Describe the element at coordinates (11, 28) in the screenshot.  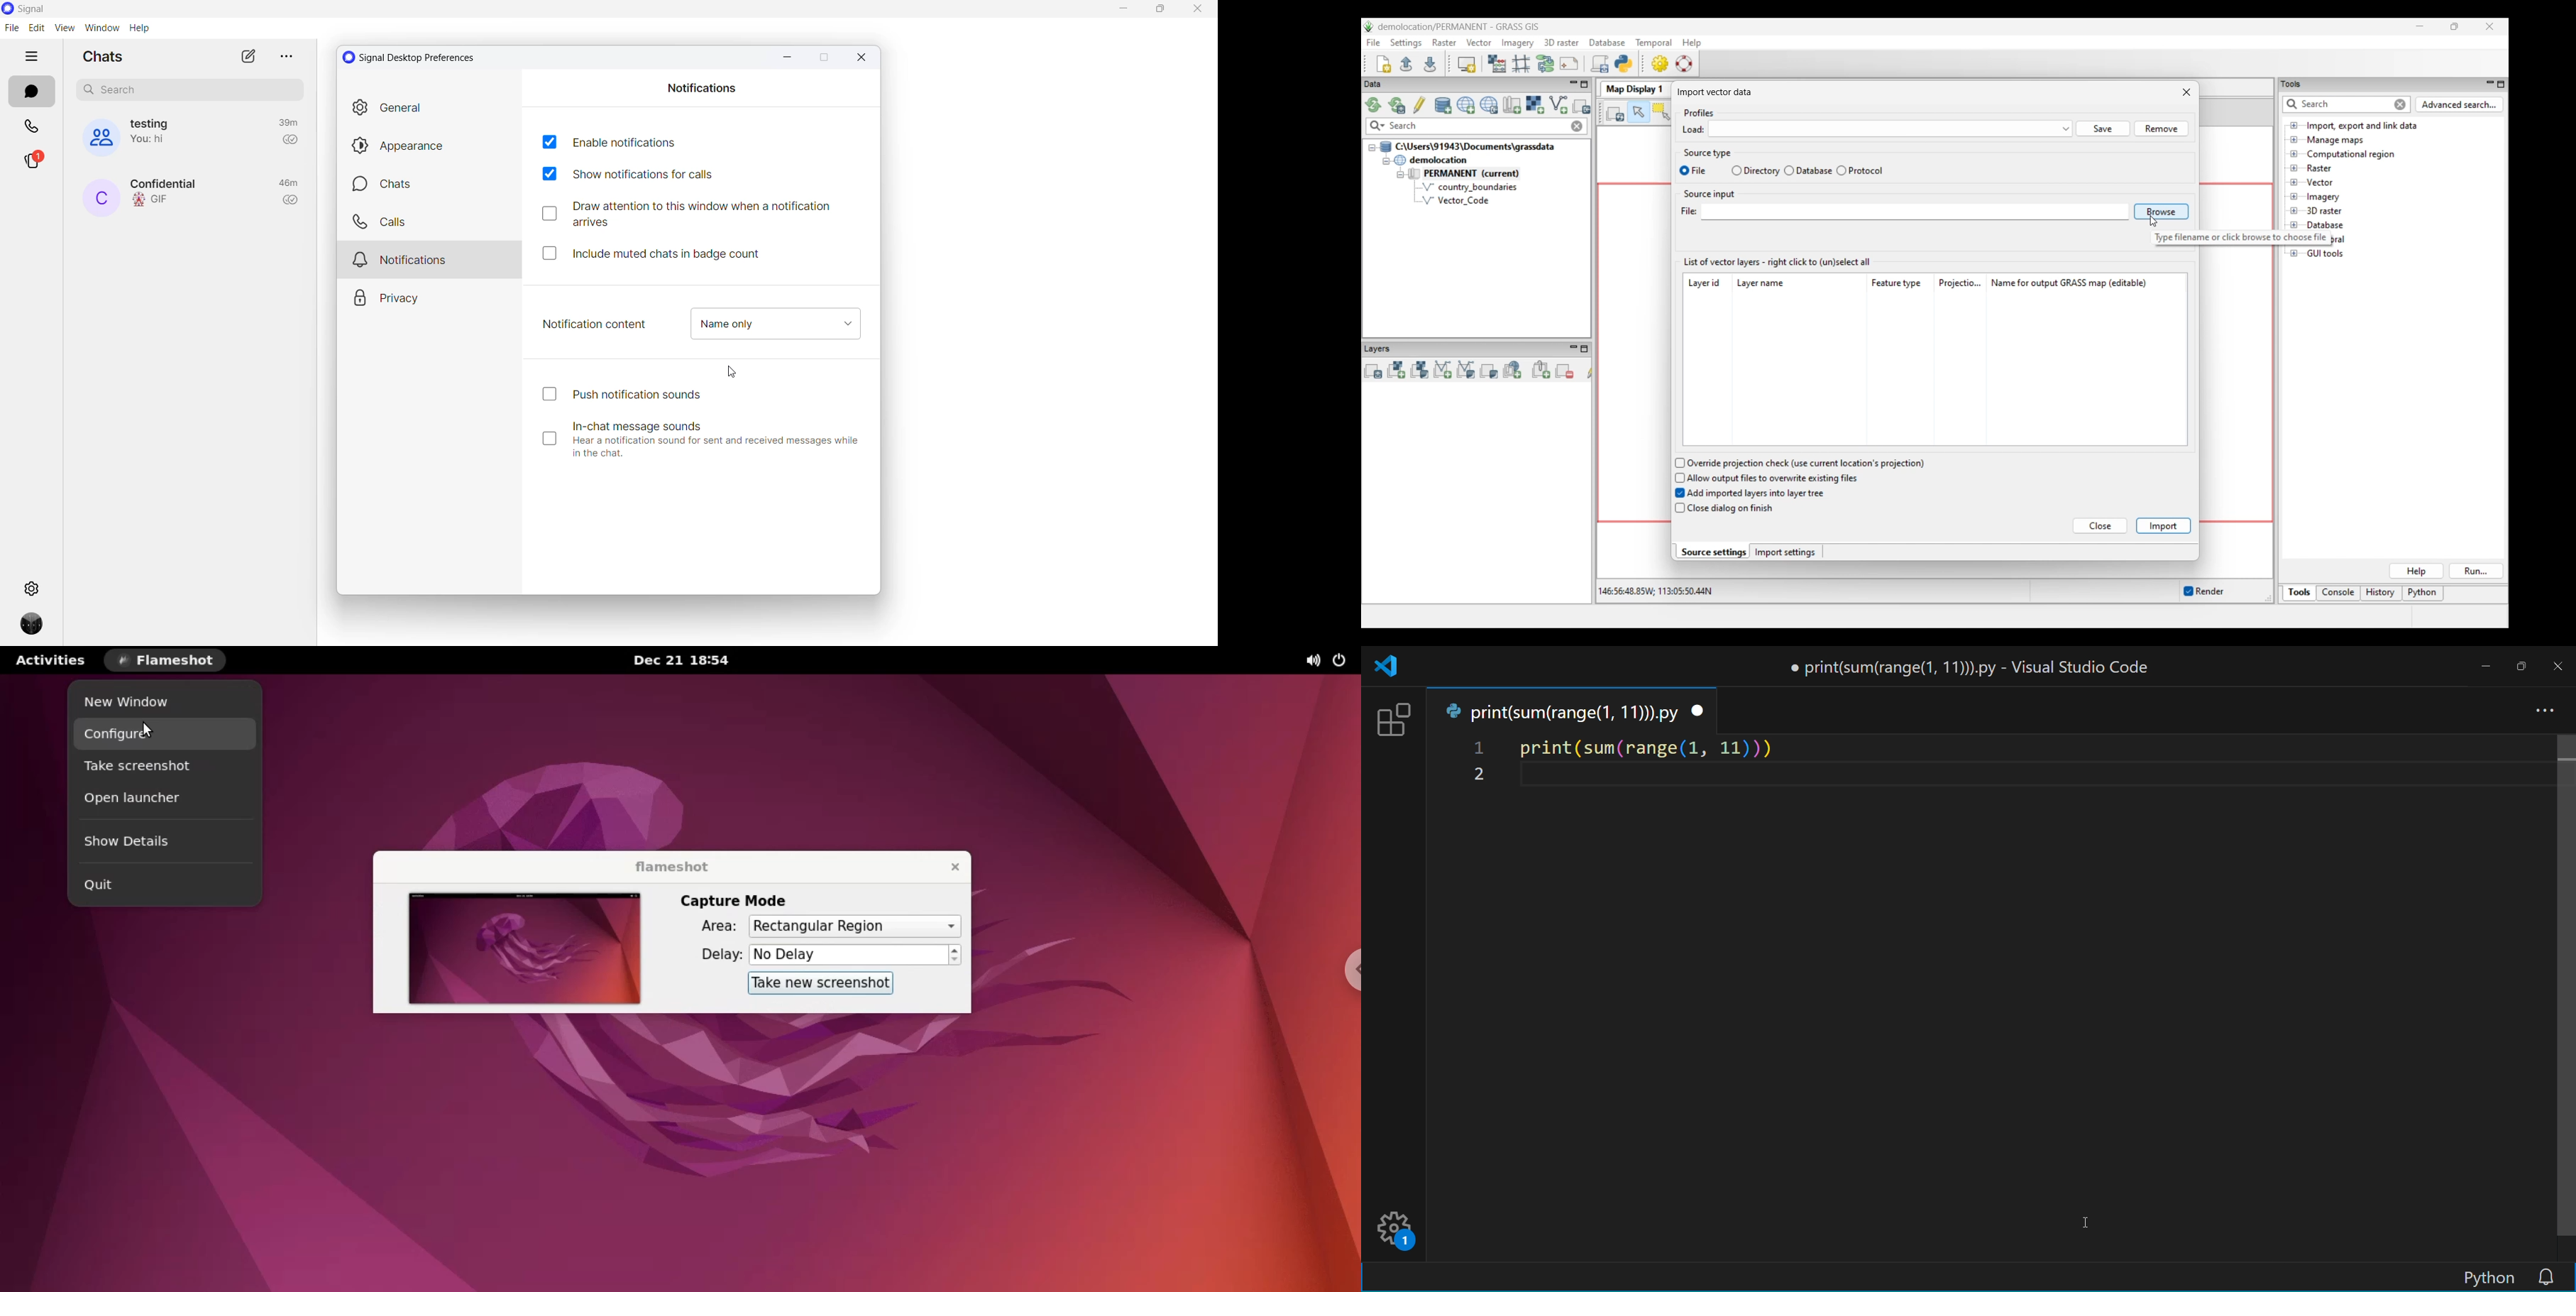
I see `file` at that location.